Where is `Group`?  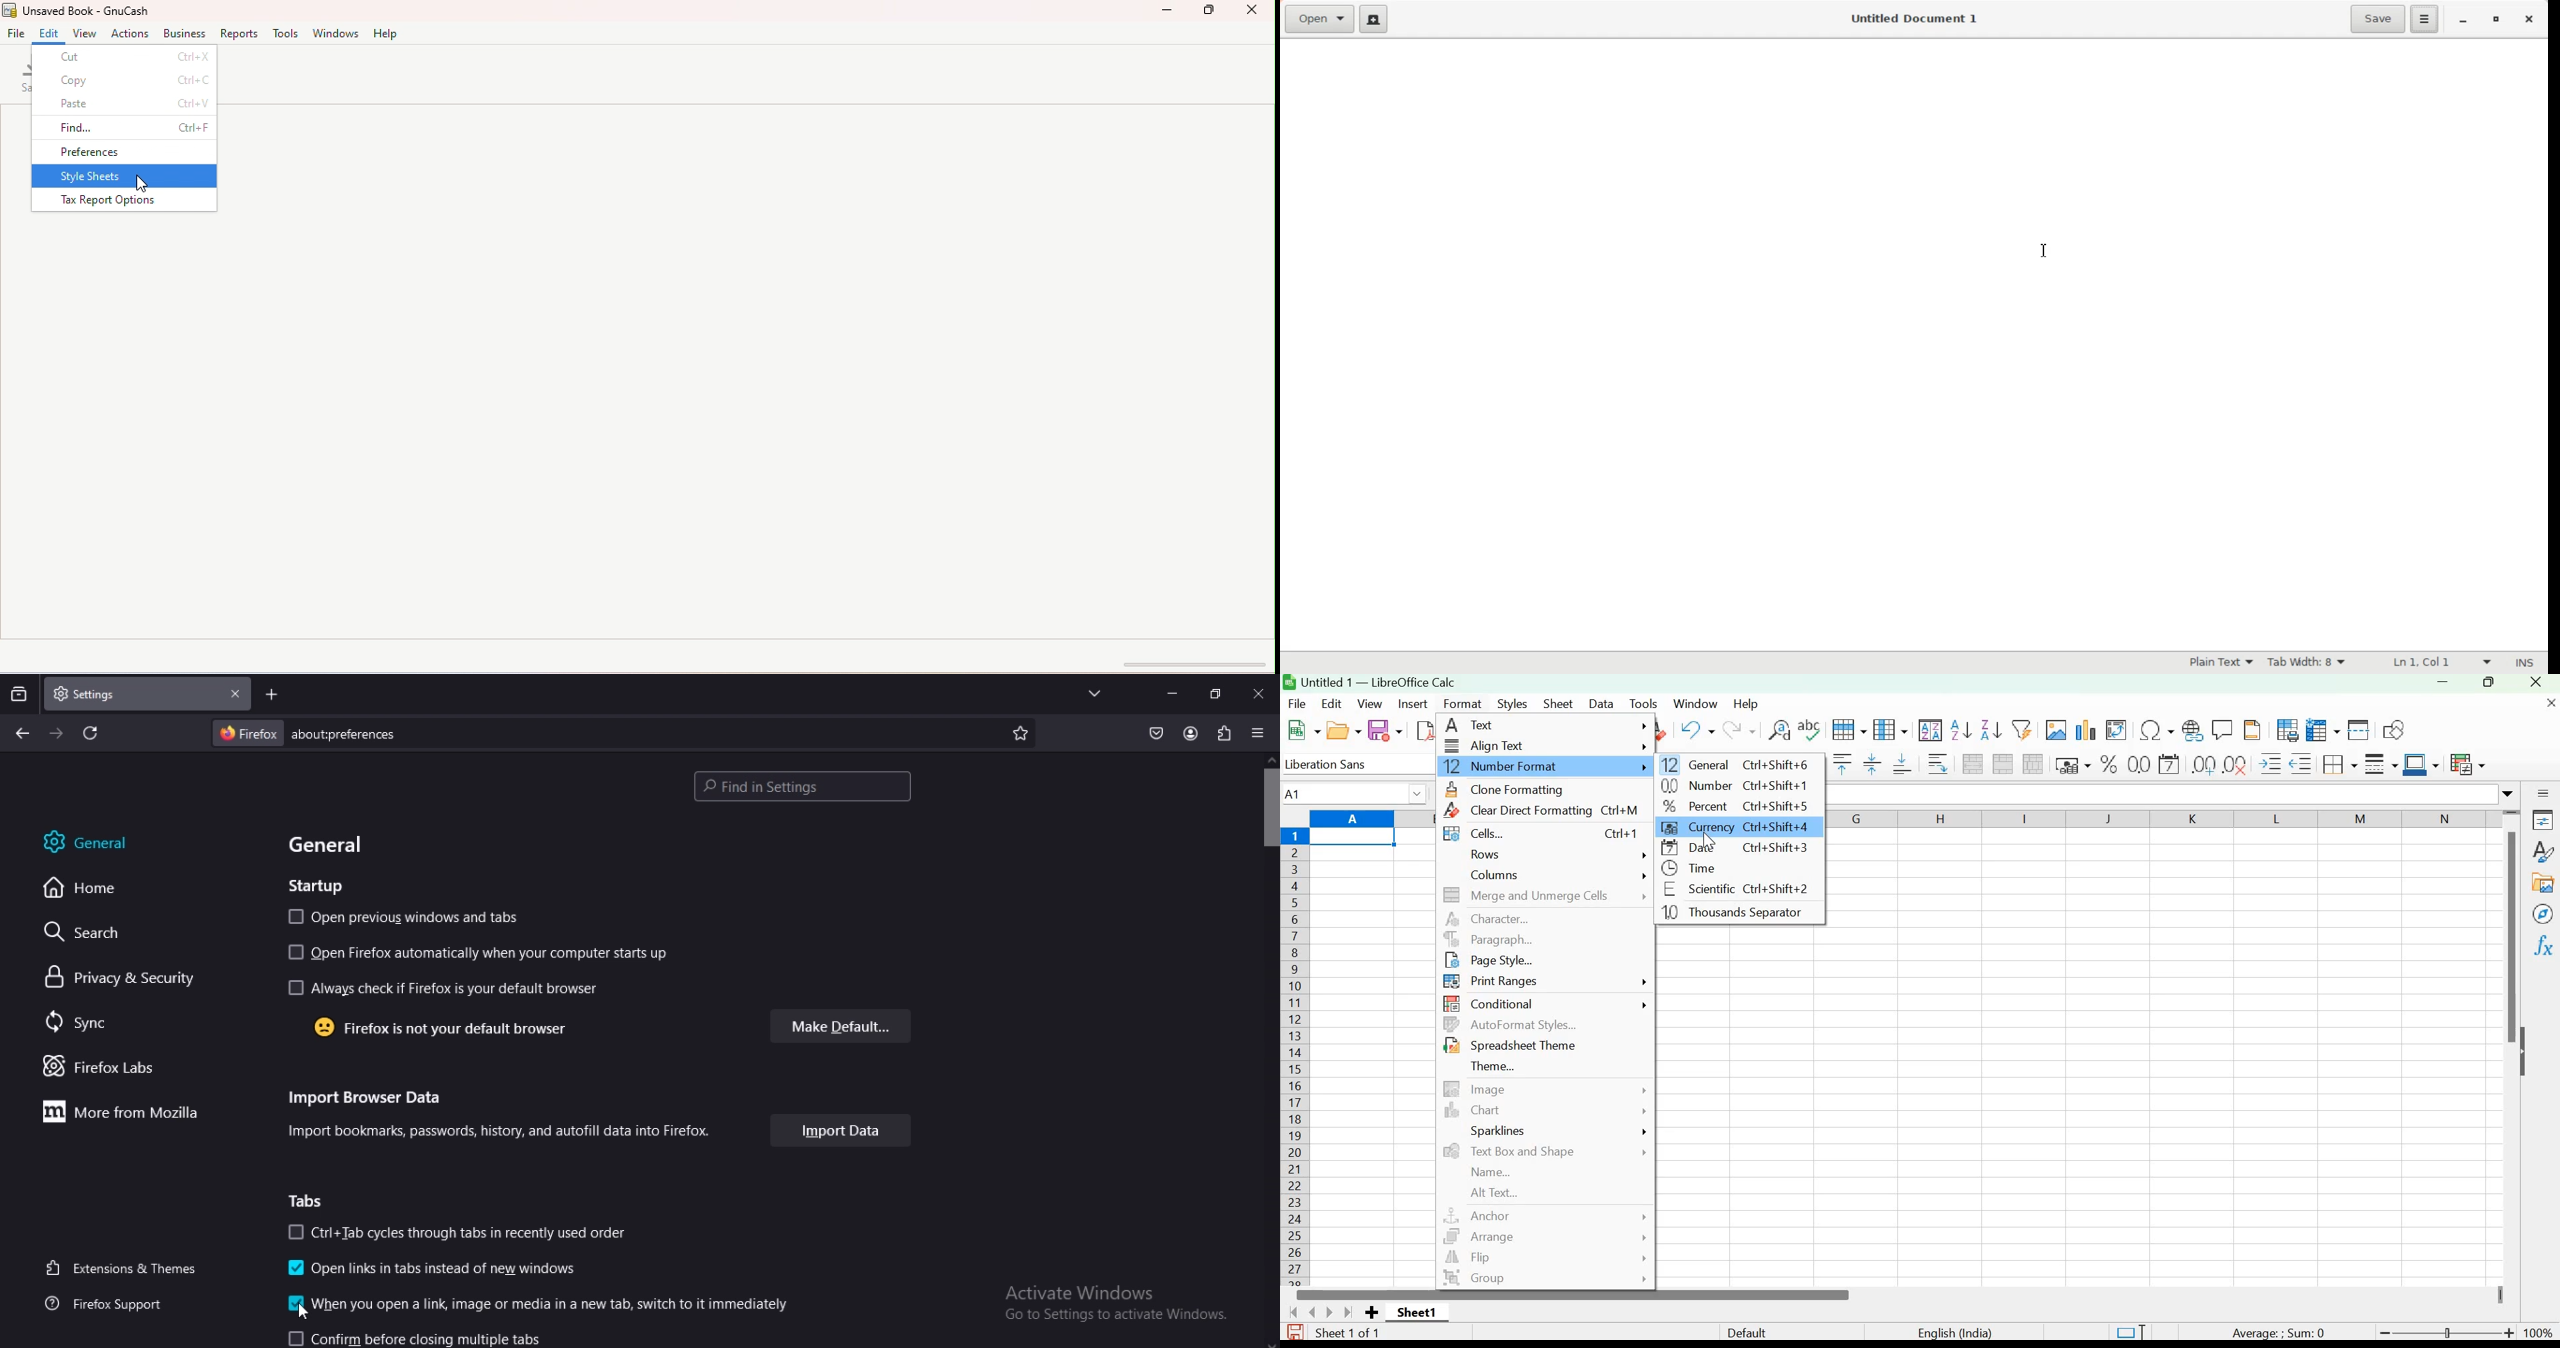 Group is located at coordinates (1545, 1280).